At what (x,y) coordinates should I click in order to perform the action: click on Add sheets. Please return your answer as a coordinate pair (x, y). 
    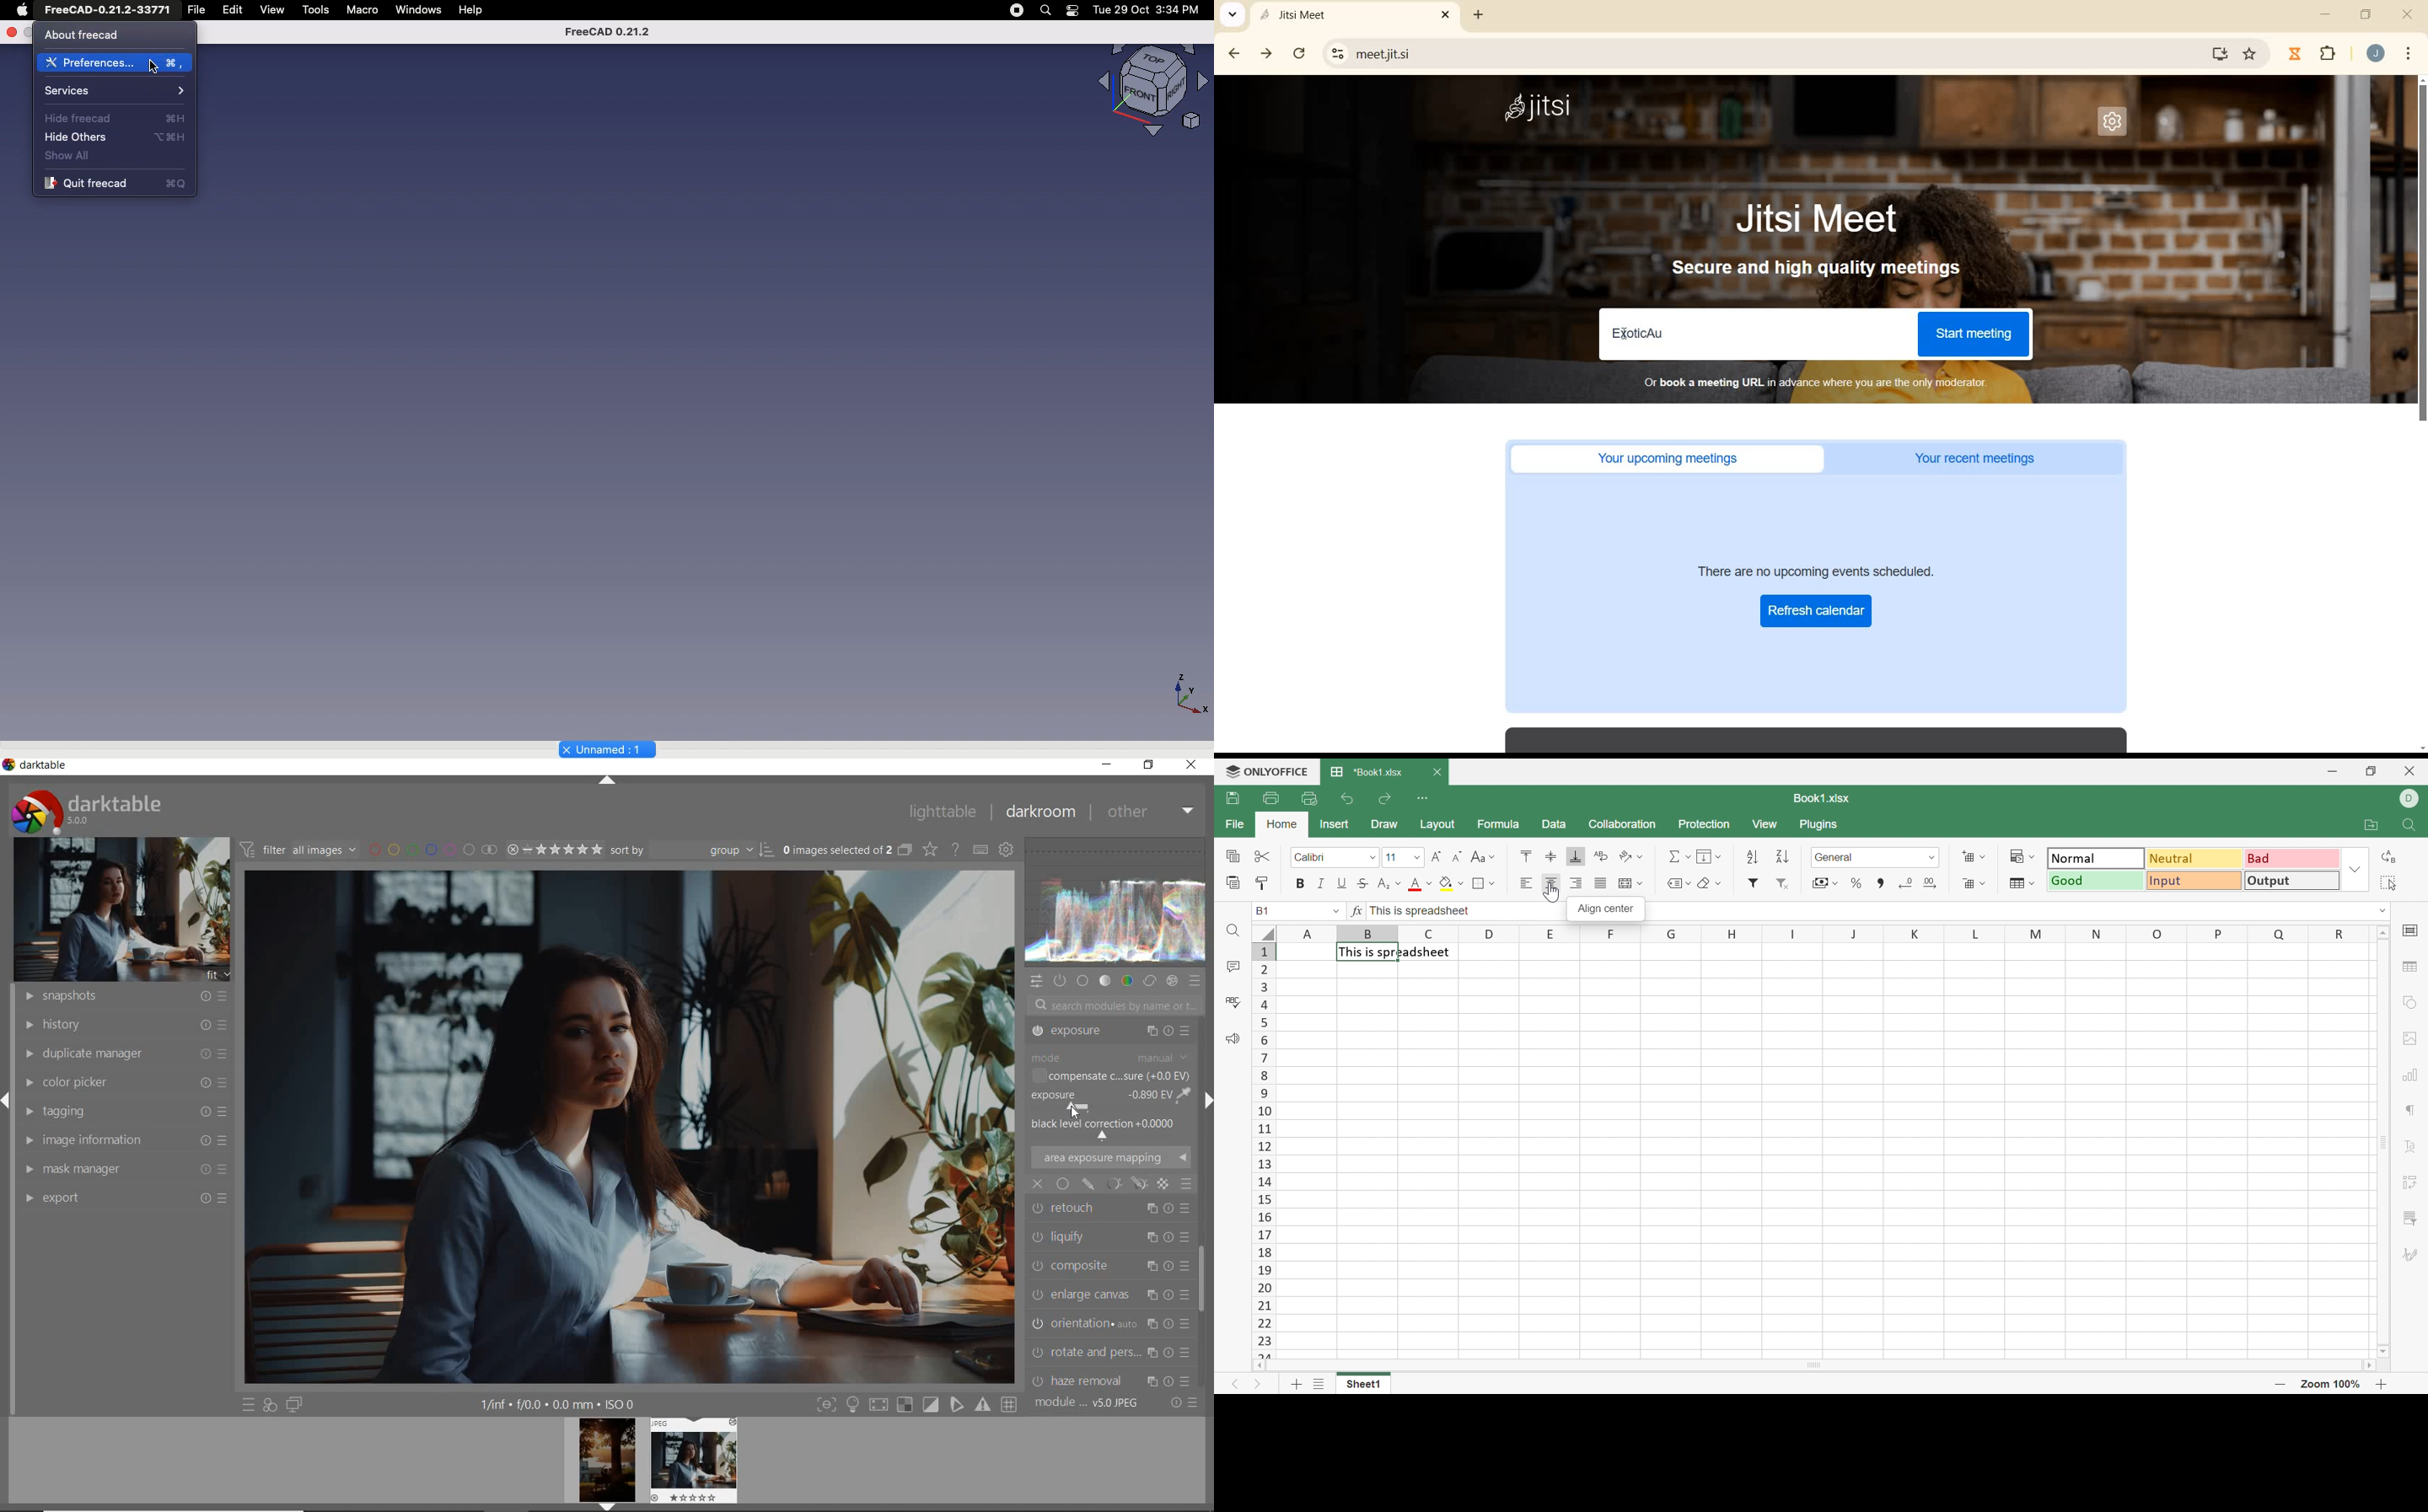
    Looking at the image, I should click on (1297, 1384).